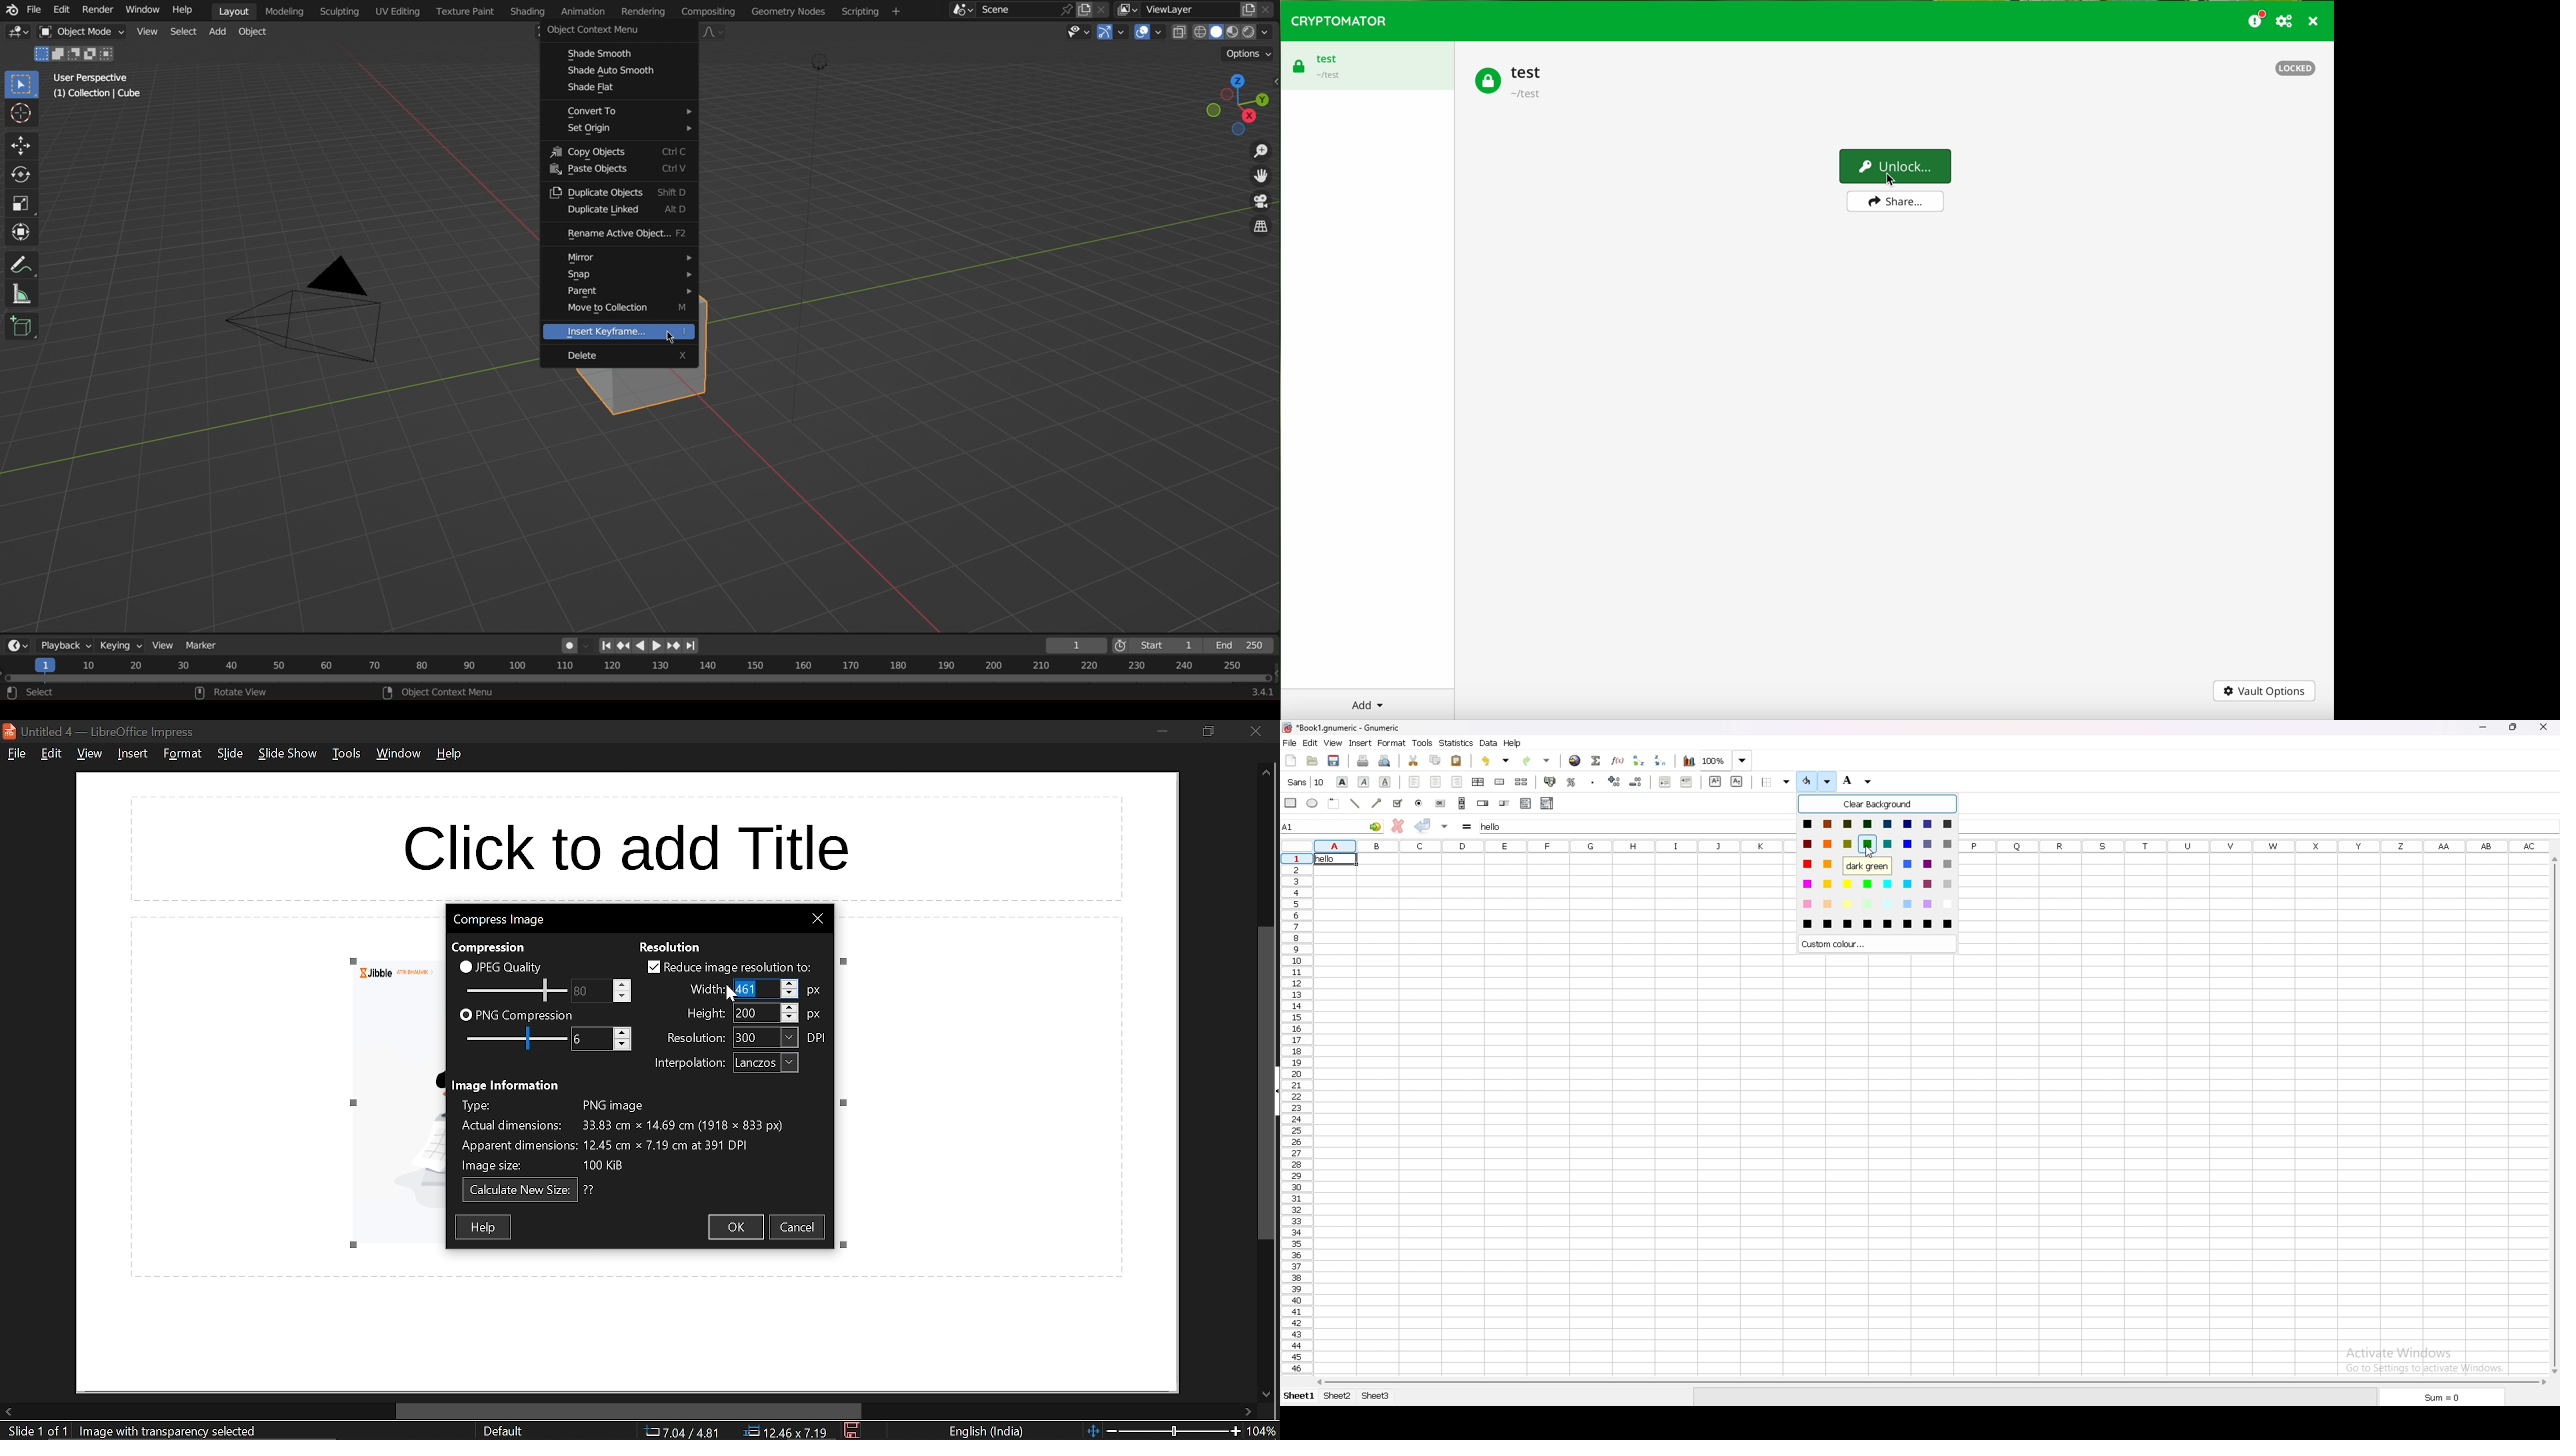  What do you see at coordinates (134, 754) in the screenshot?
I see `insert` at bounding box center [134, 754].